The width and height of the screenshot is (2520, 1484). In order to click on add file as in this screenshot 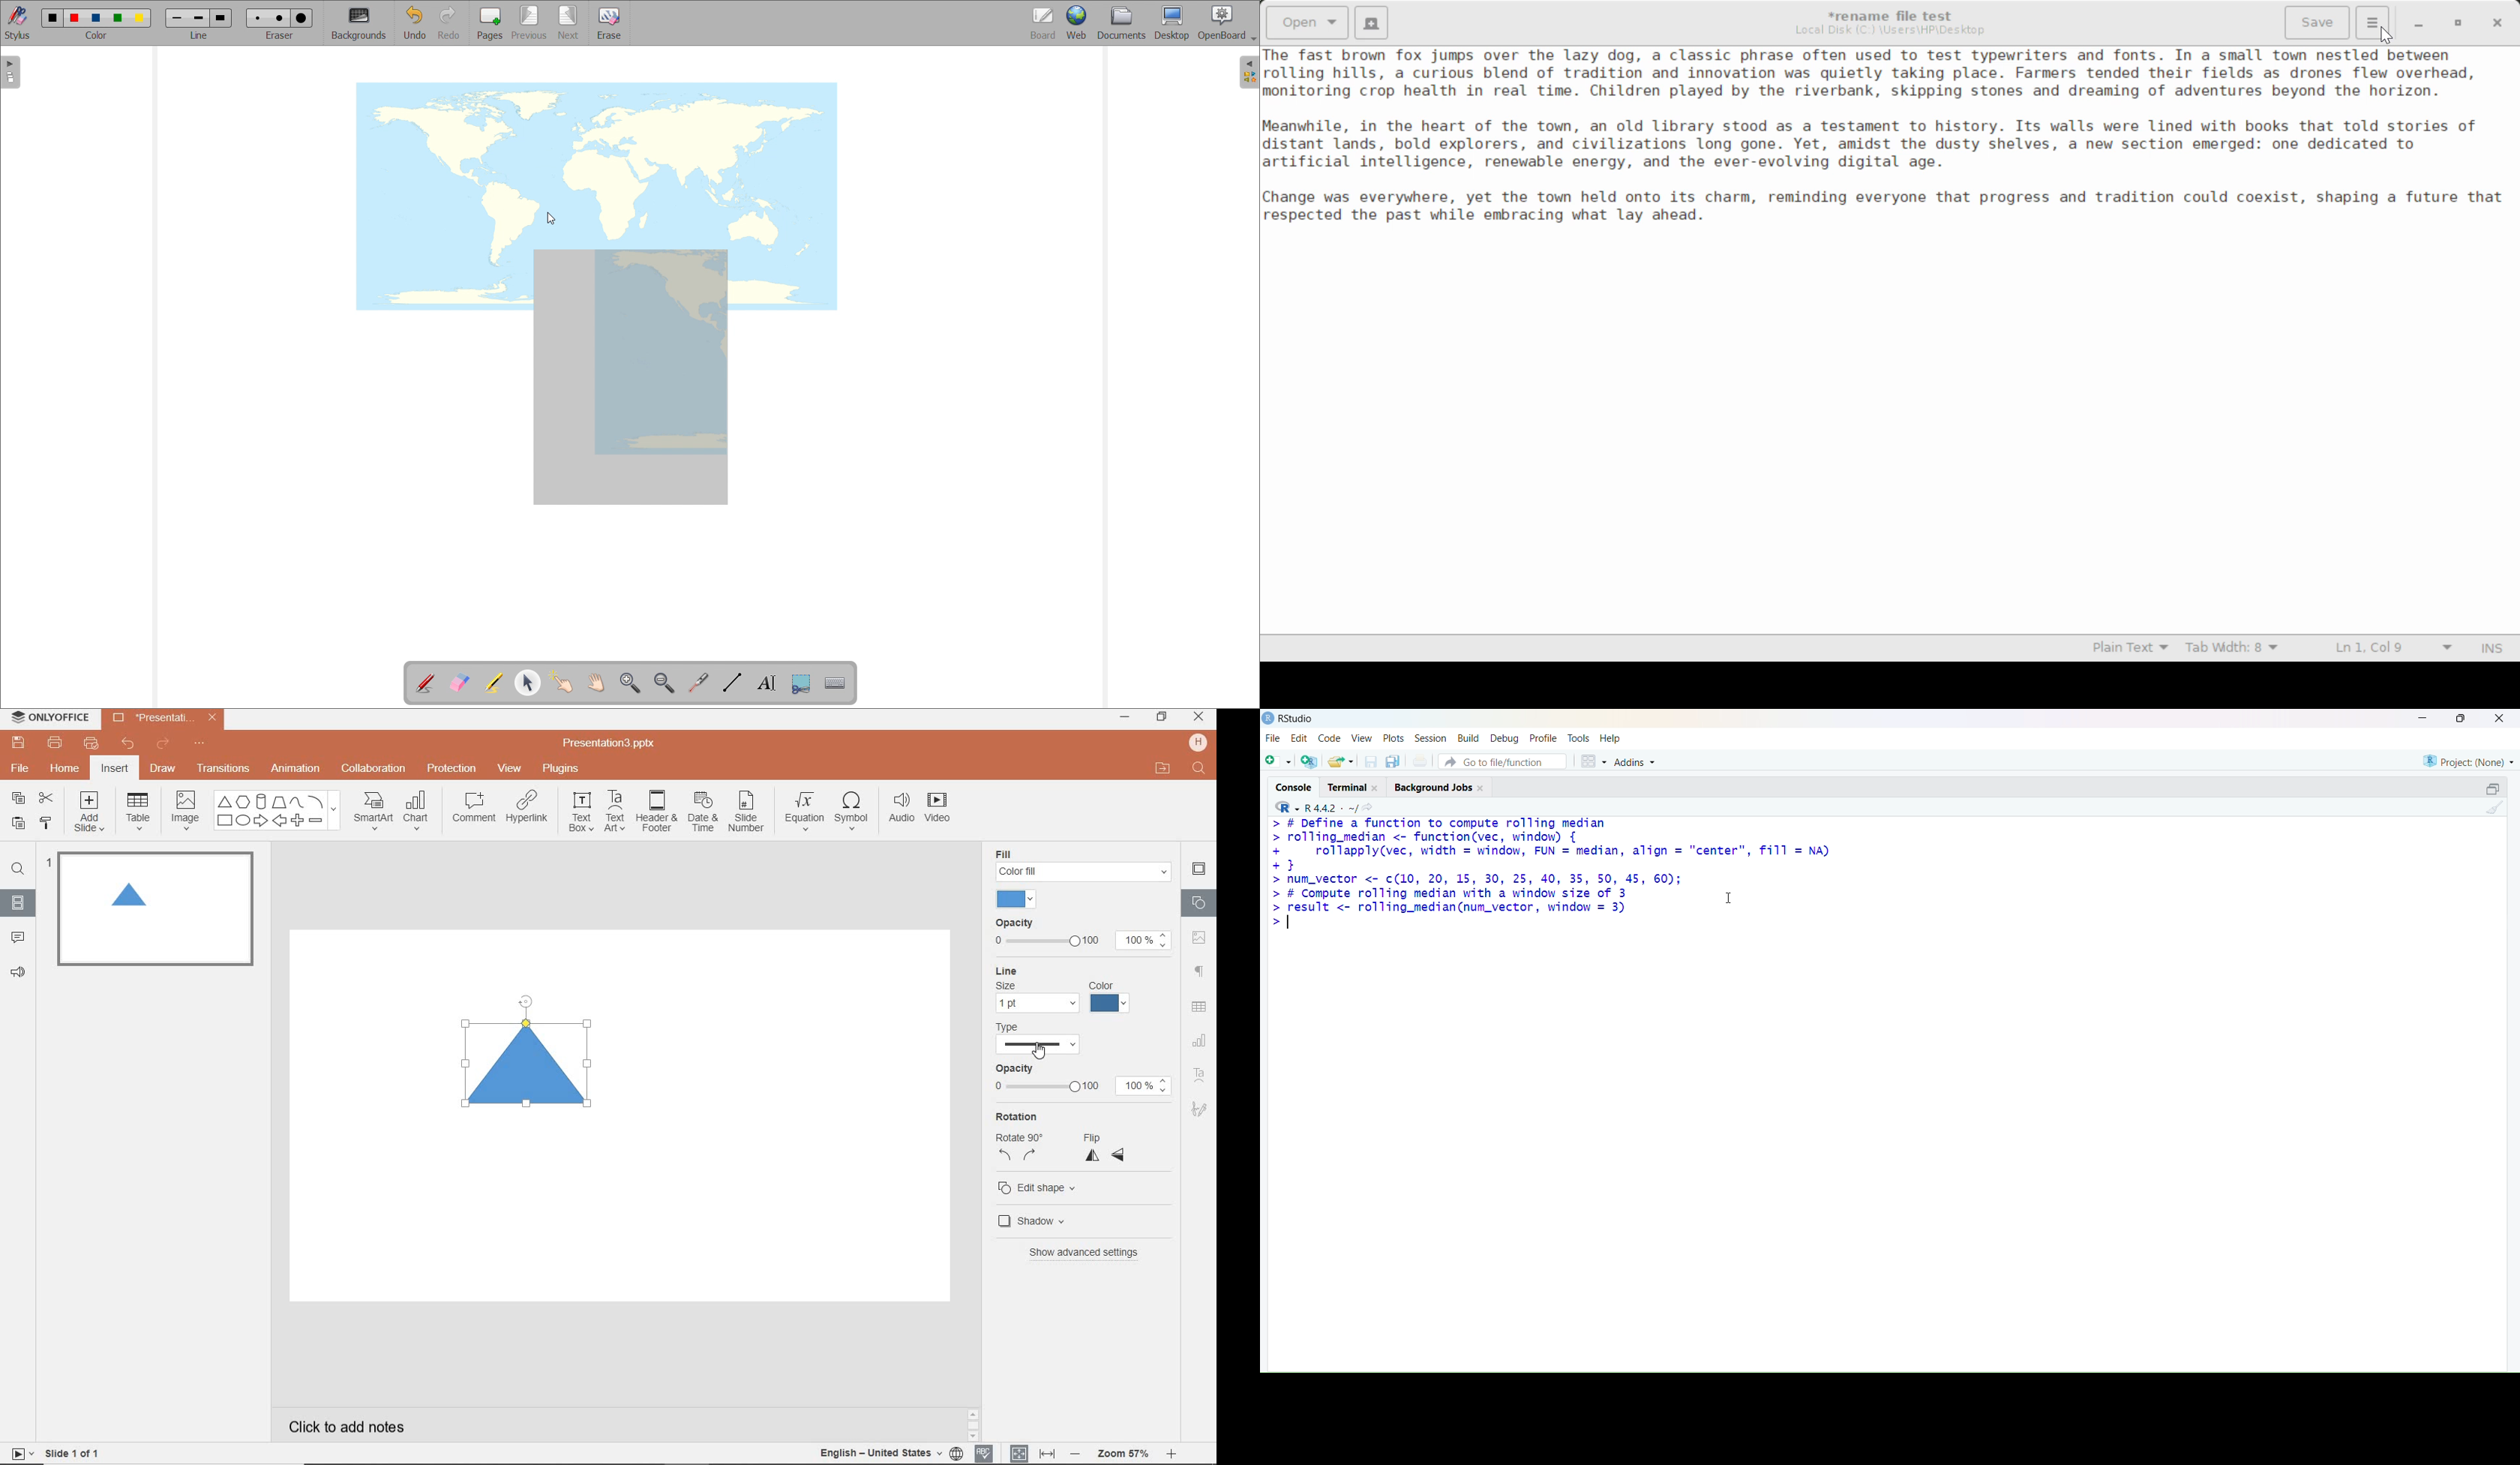, I will do `click(1278, 761)`.